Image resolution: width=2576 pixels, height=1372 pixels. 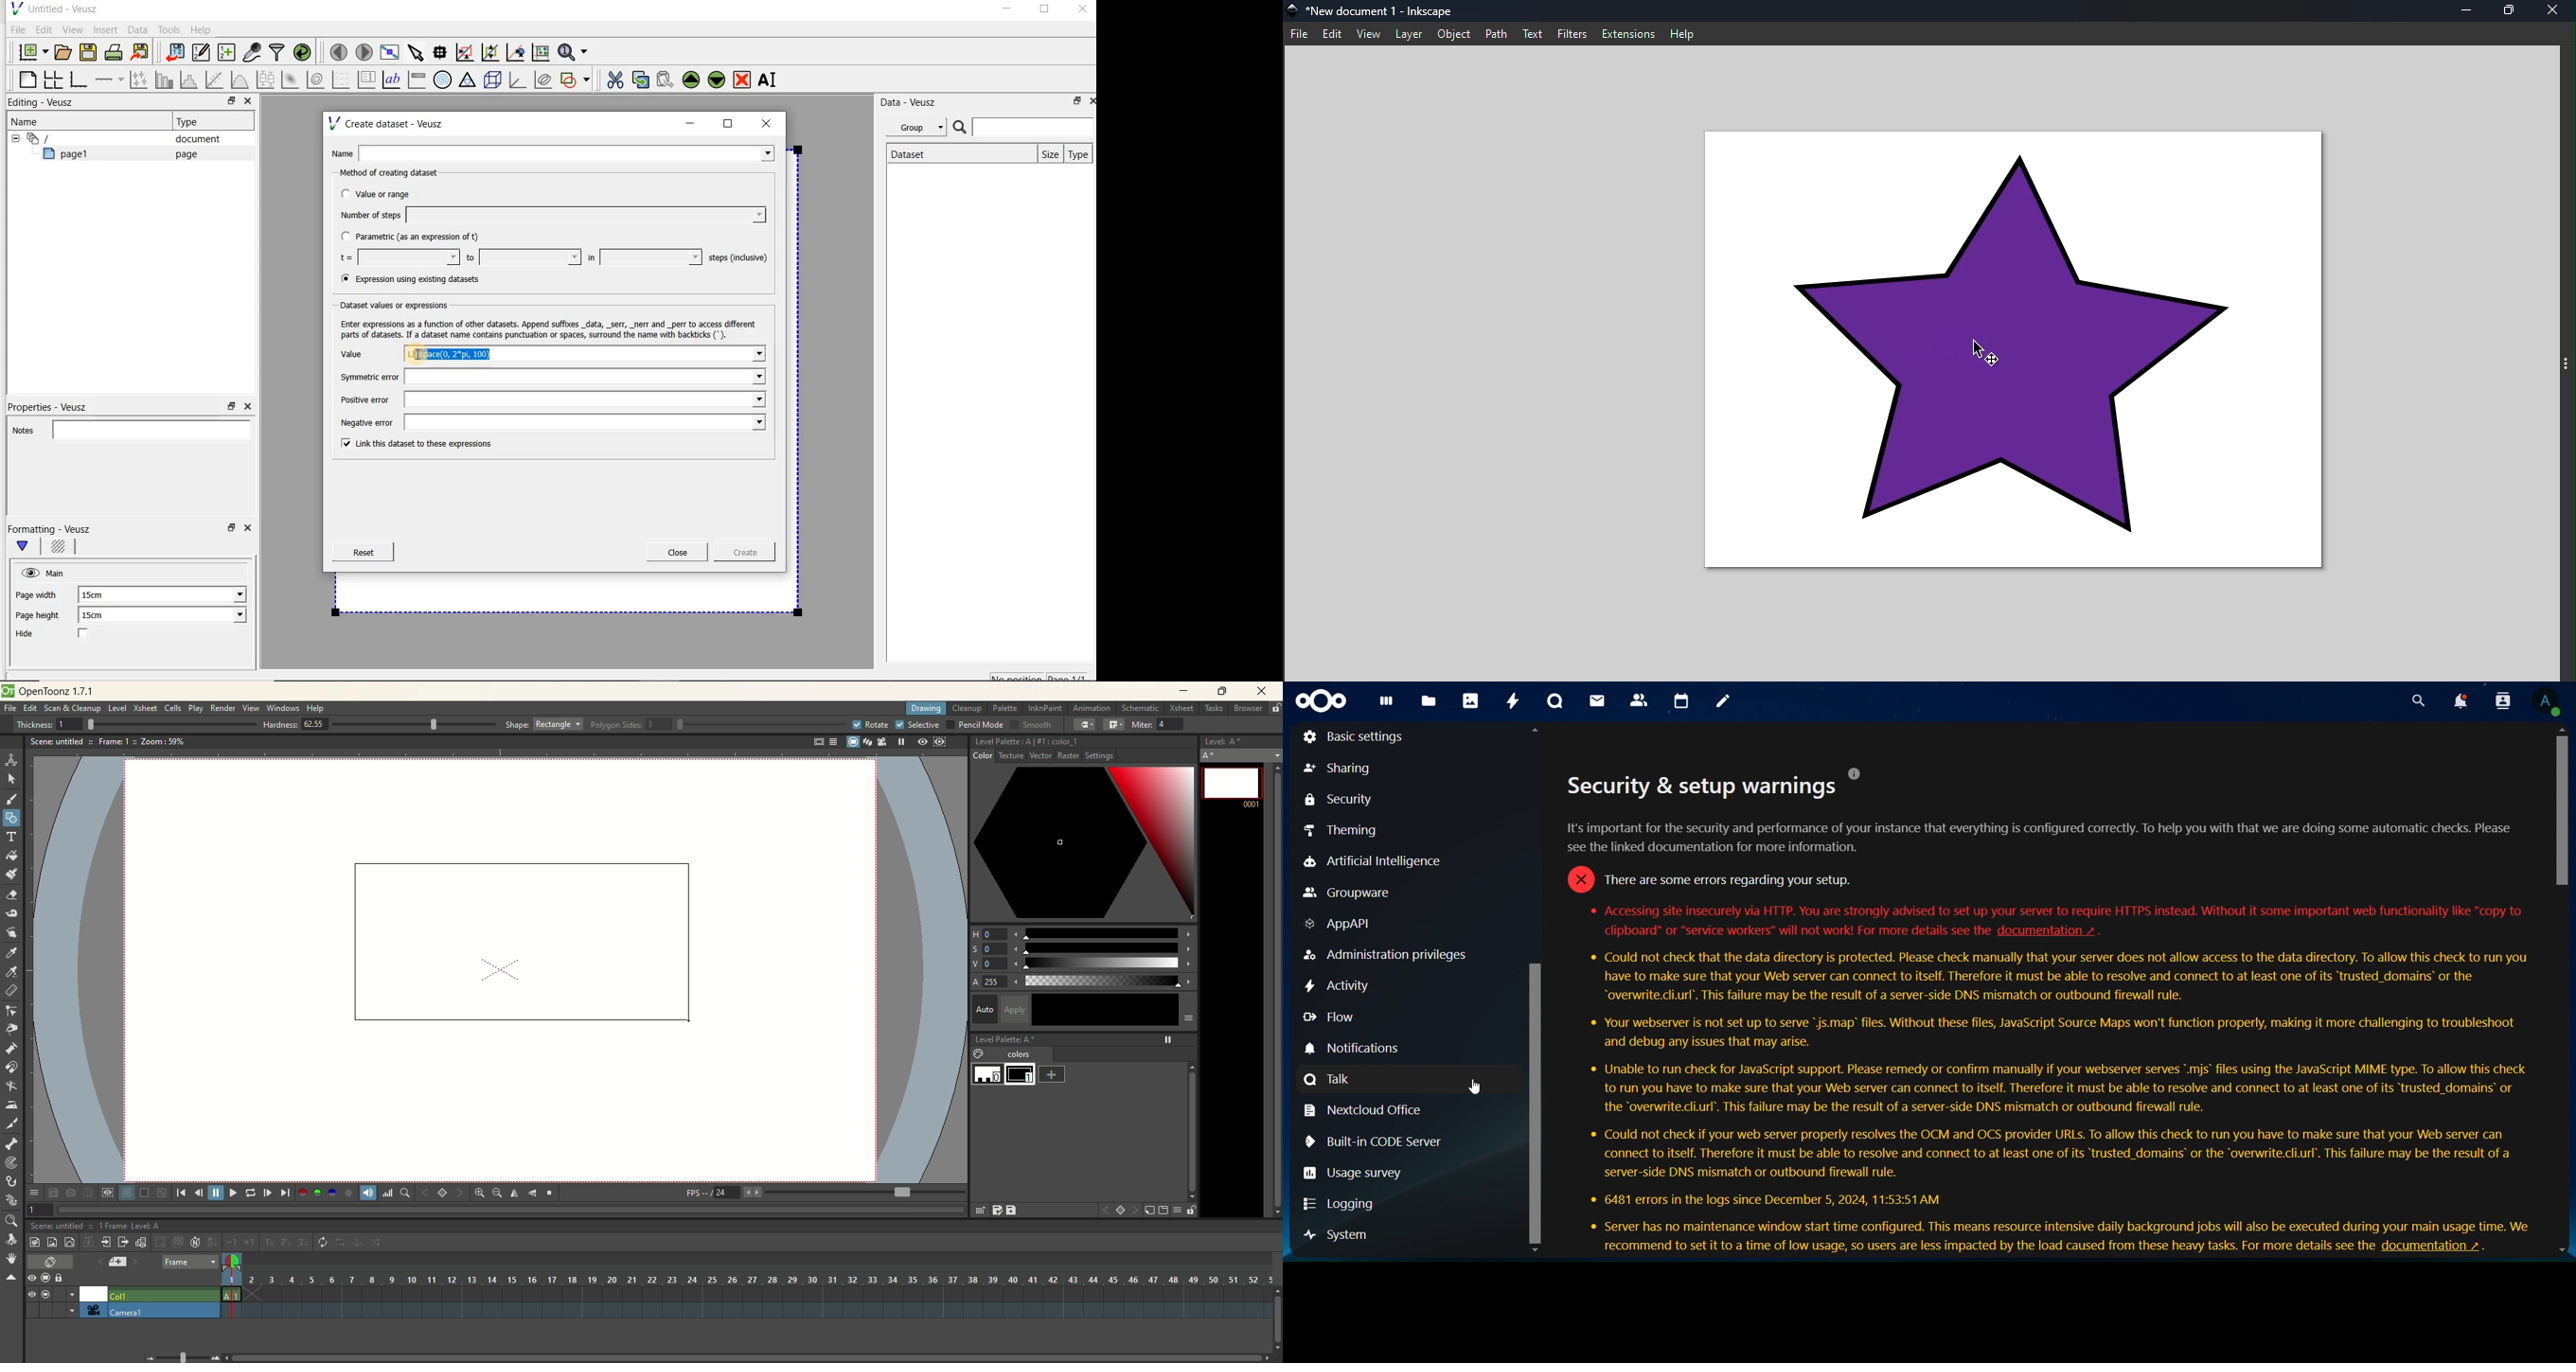 What do you see at coordinates (1696, 790) in the screenshot?
I see `text` at bounding box center [1696, 790].